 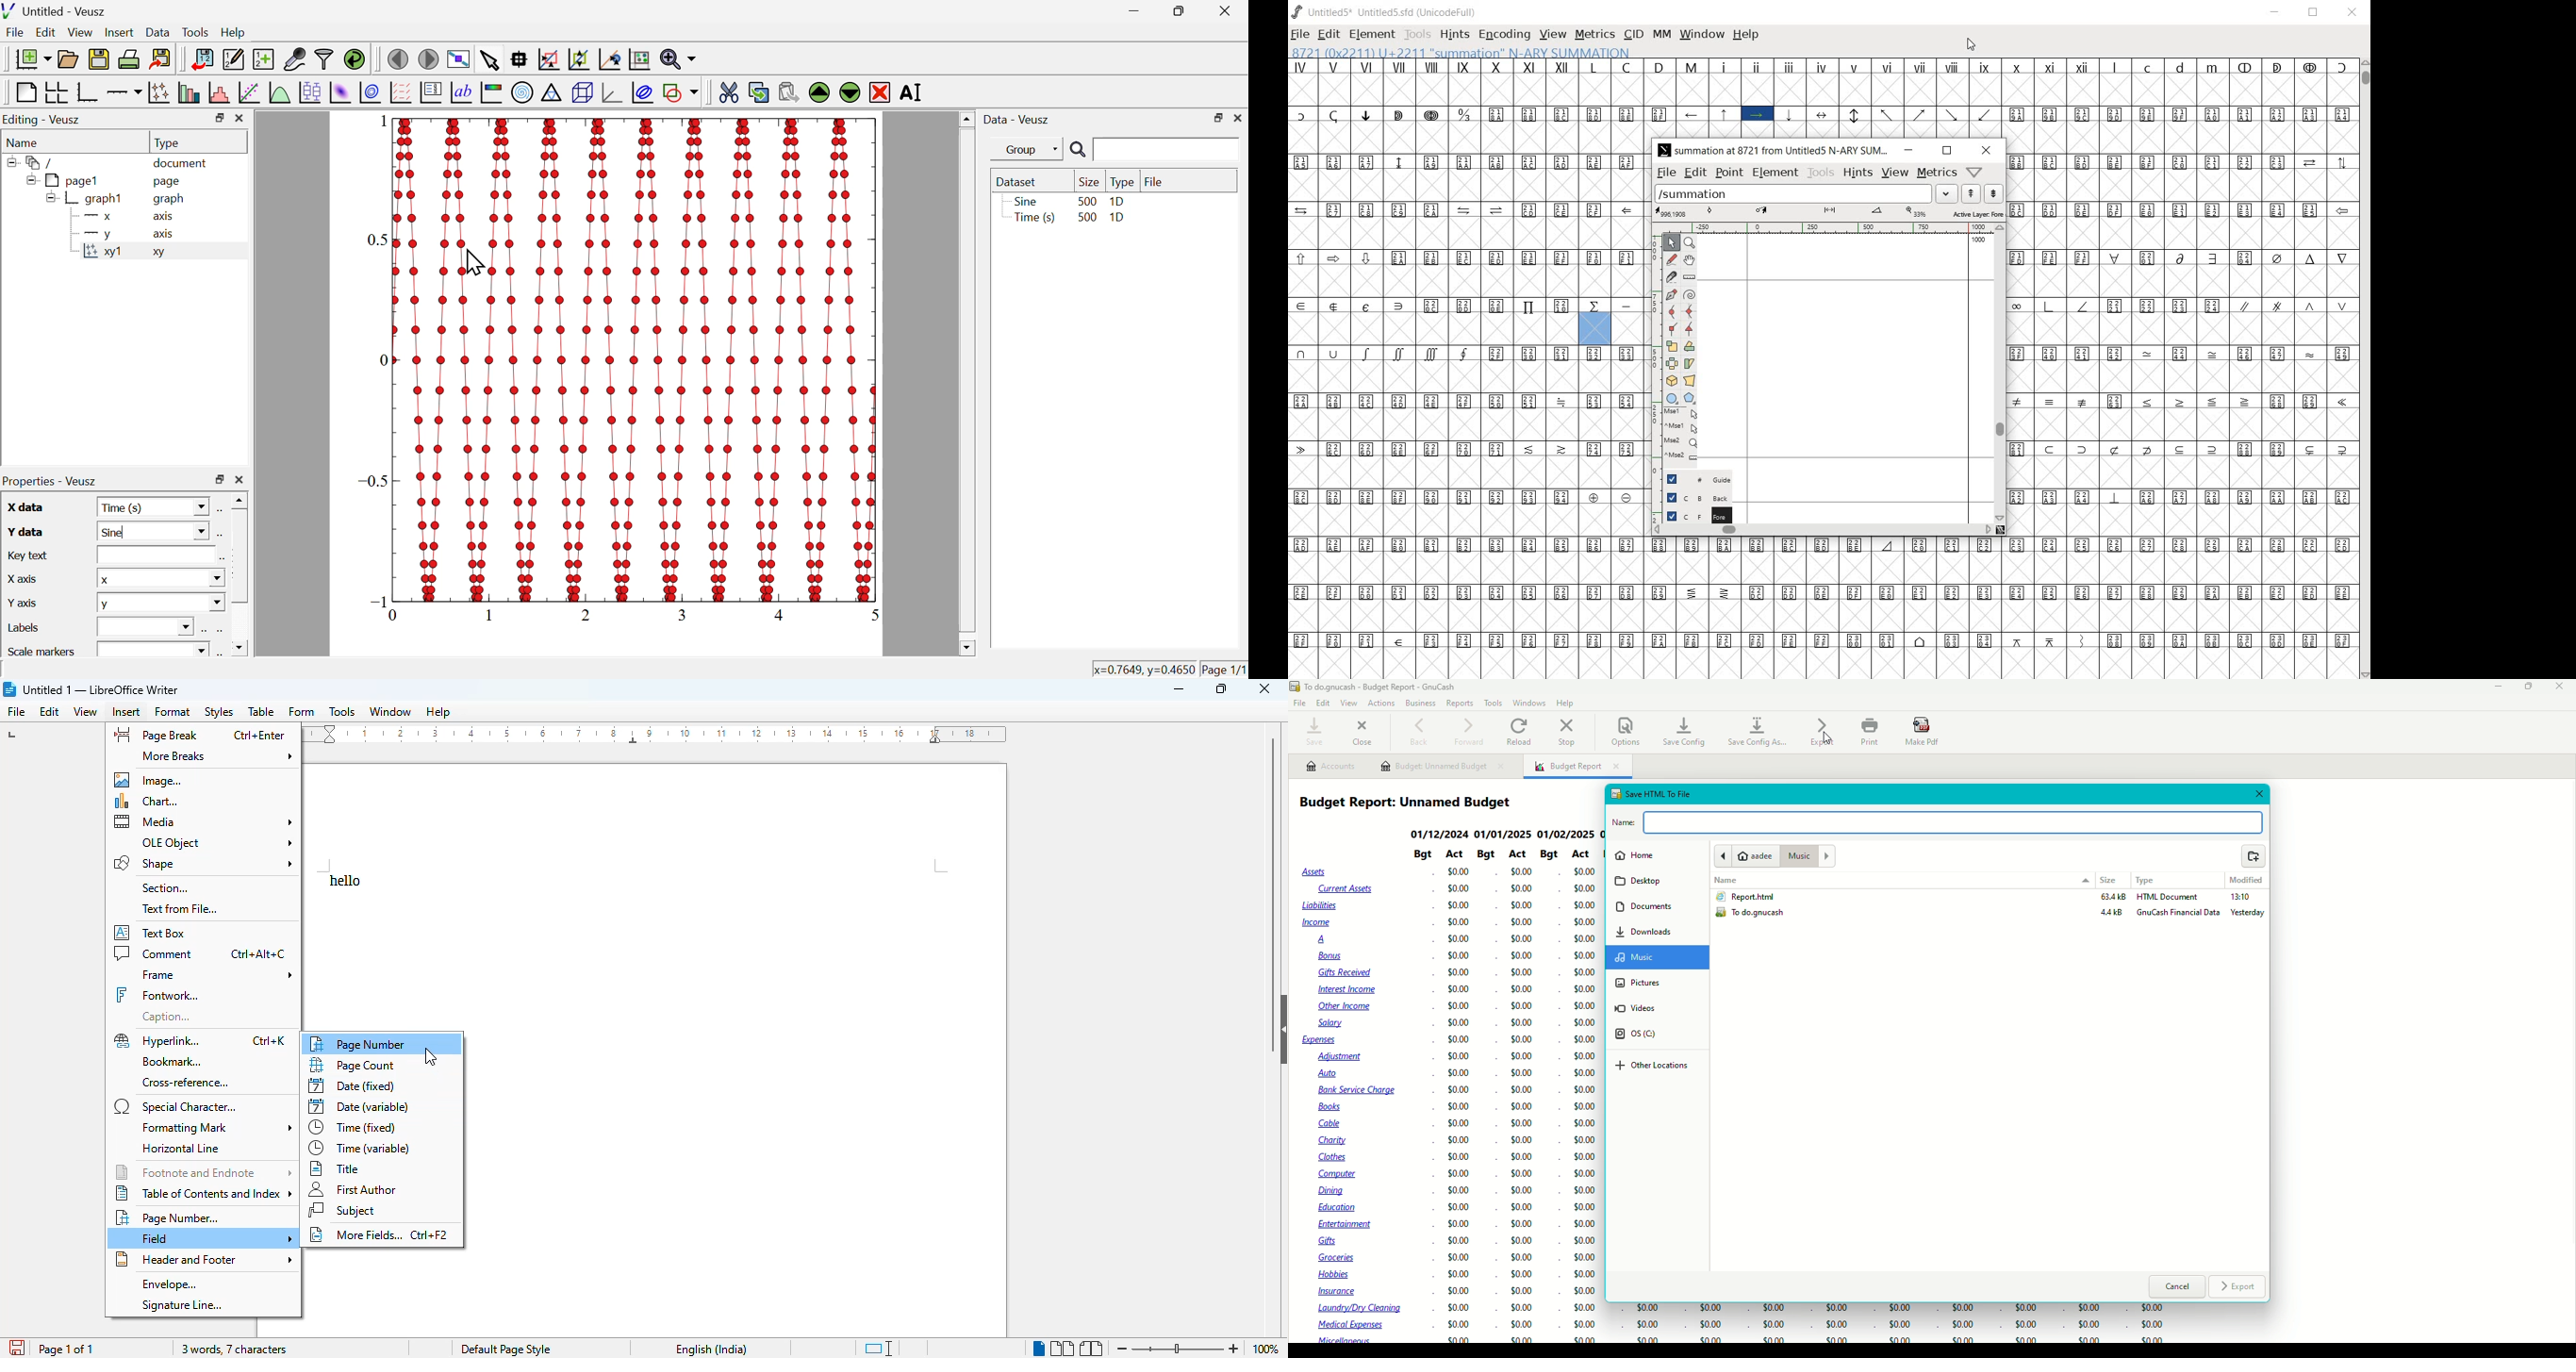 I want to click on scrollbar, so click(x=966, y=383).